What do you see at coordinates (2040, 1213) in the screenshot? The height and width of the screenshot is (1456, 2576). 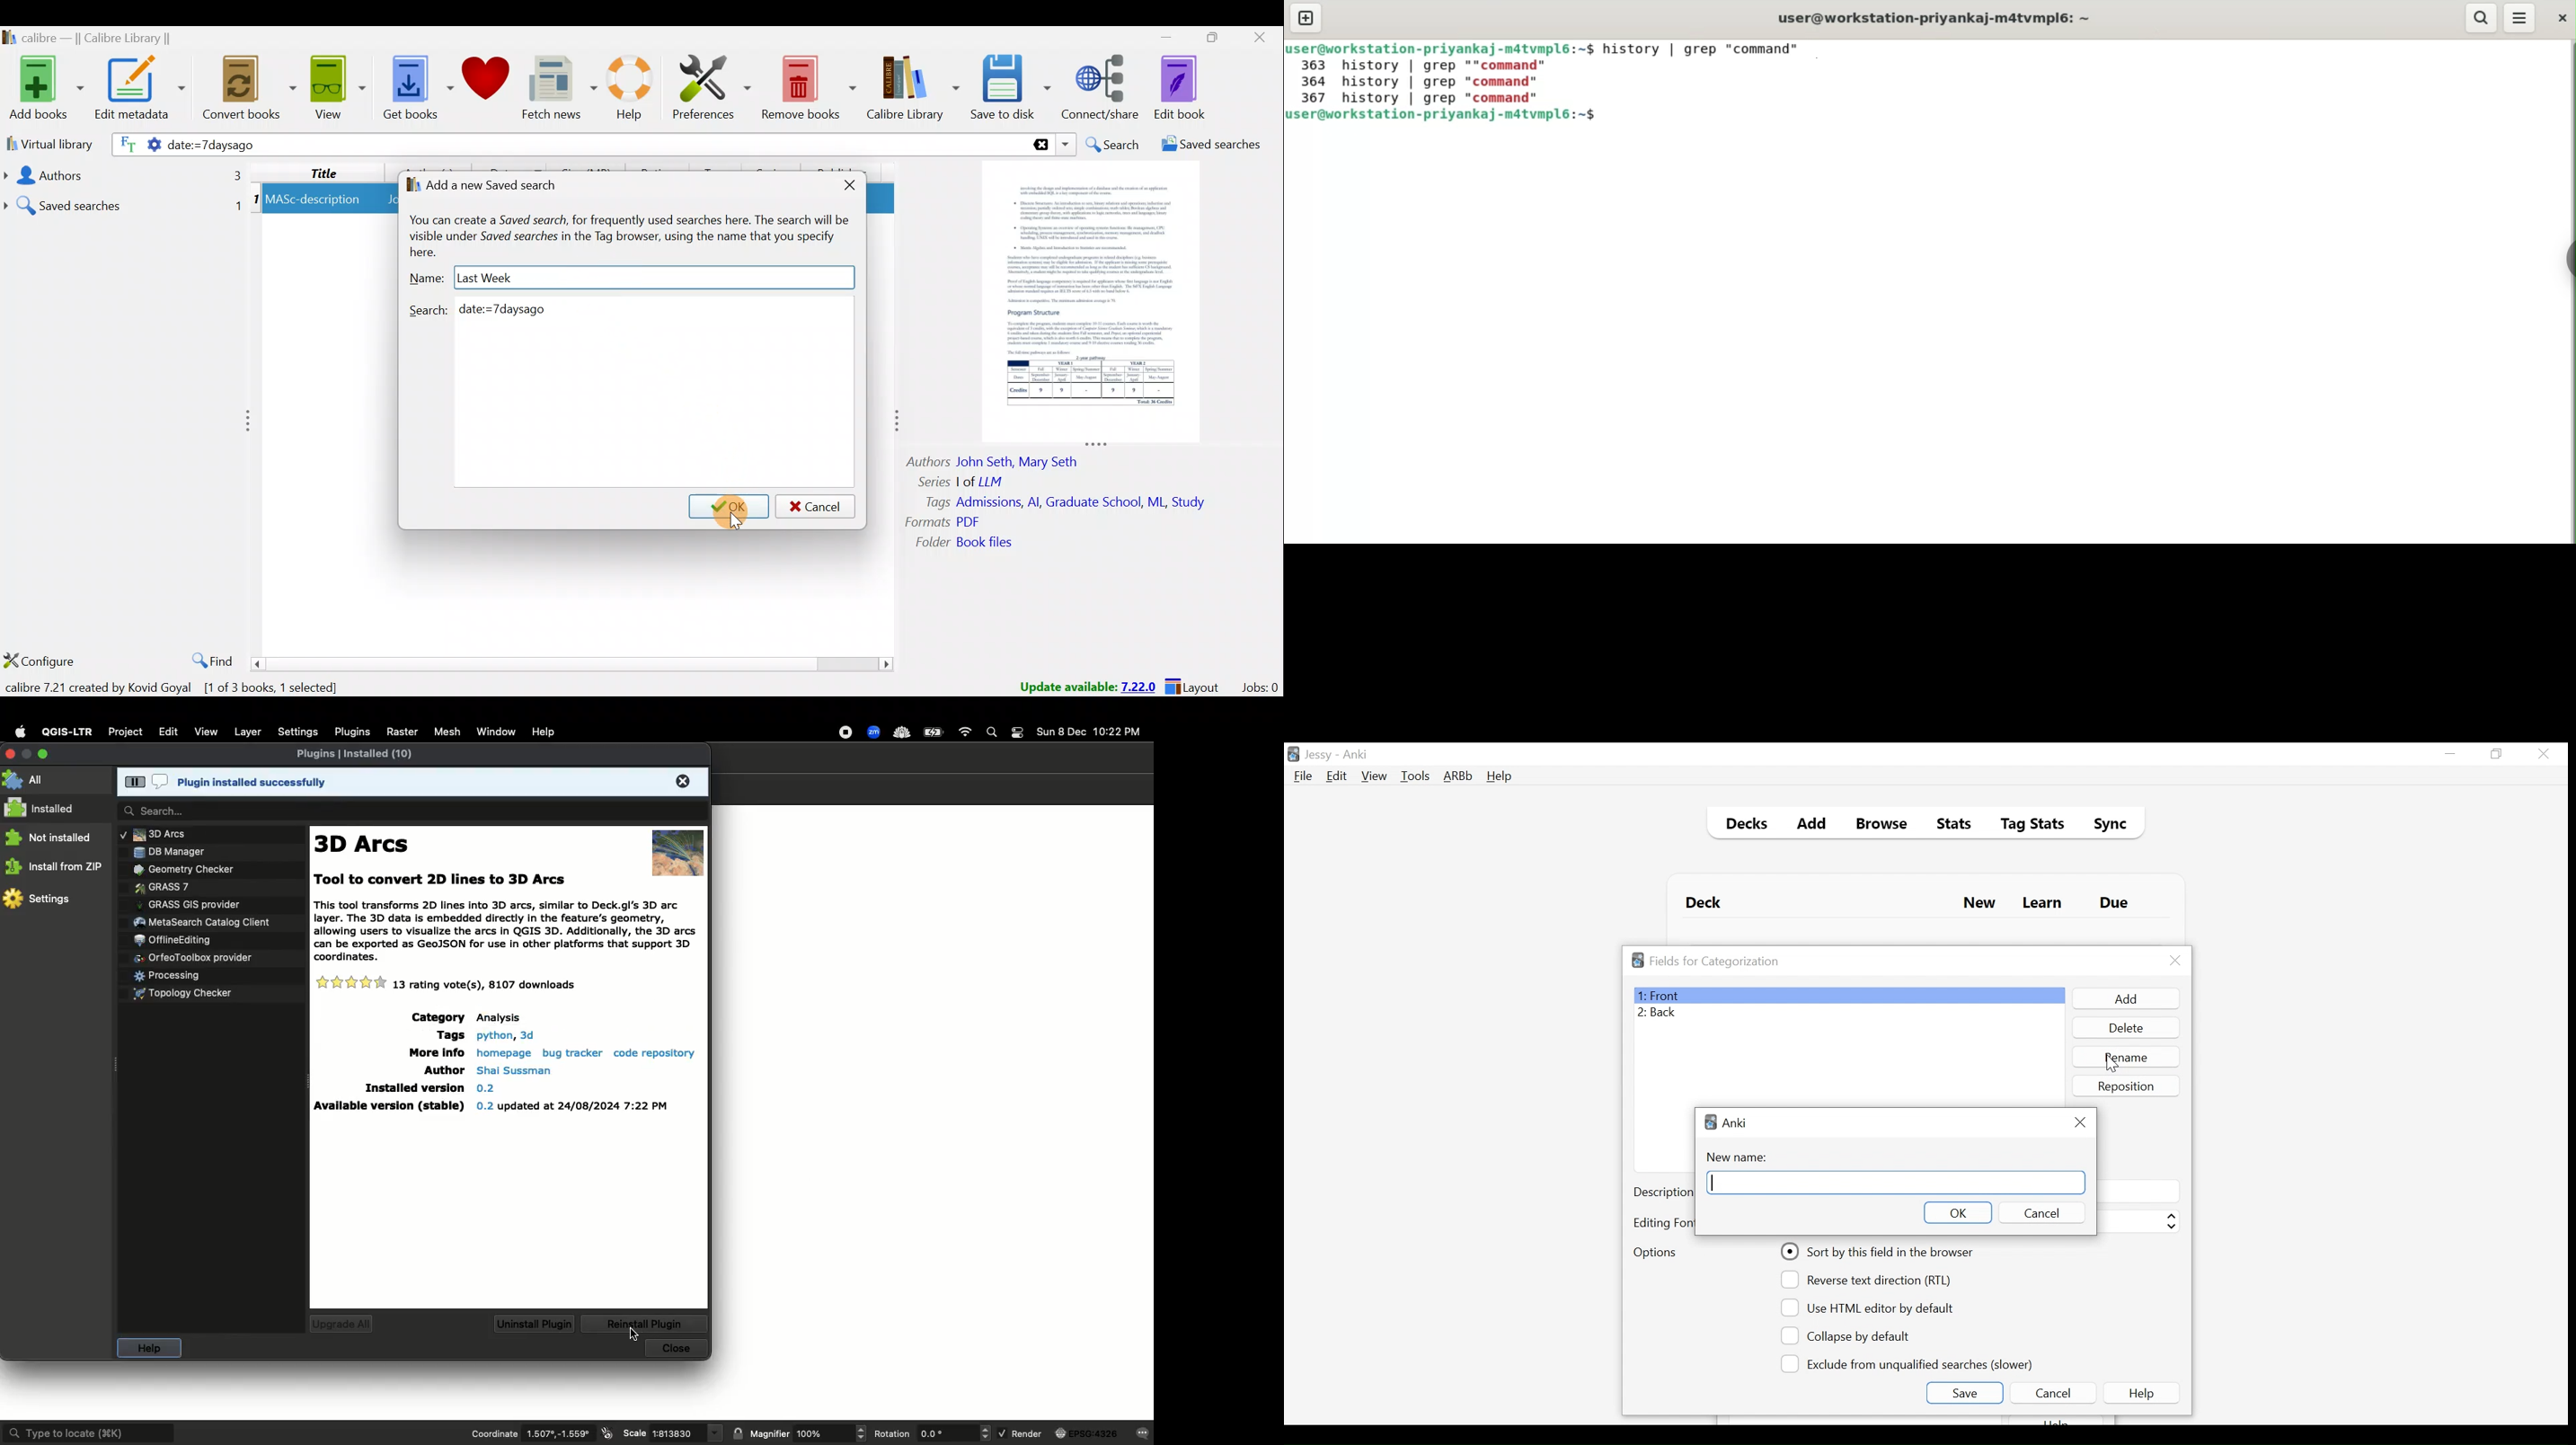 I see `Cancel` at bounding box center [2040, 1213].